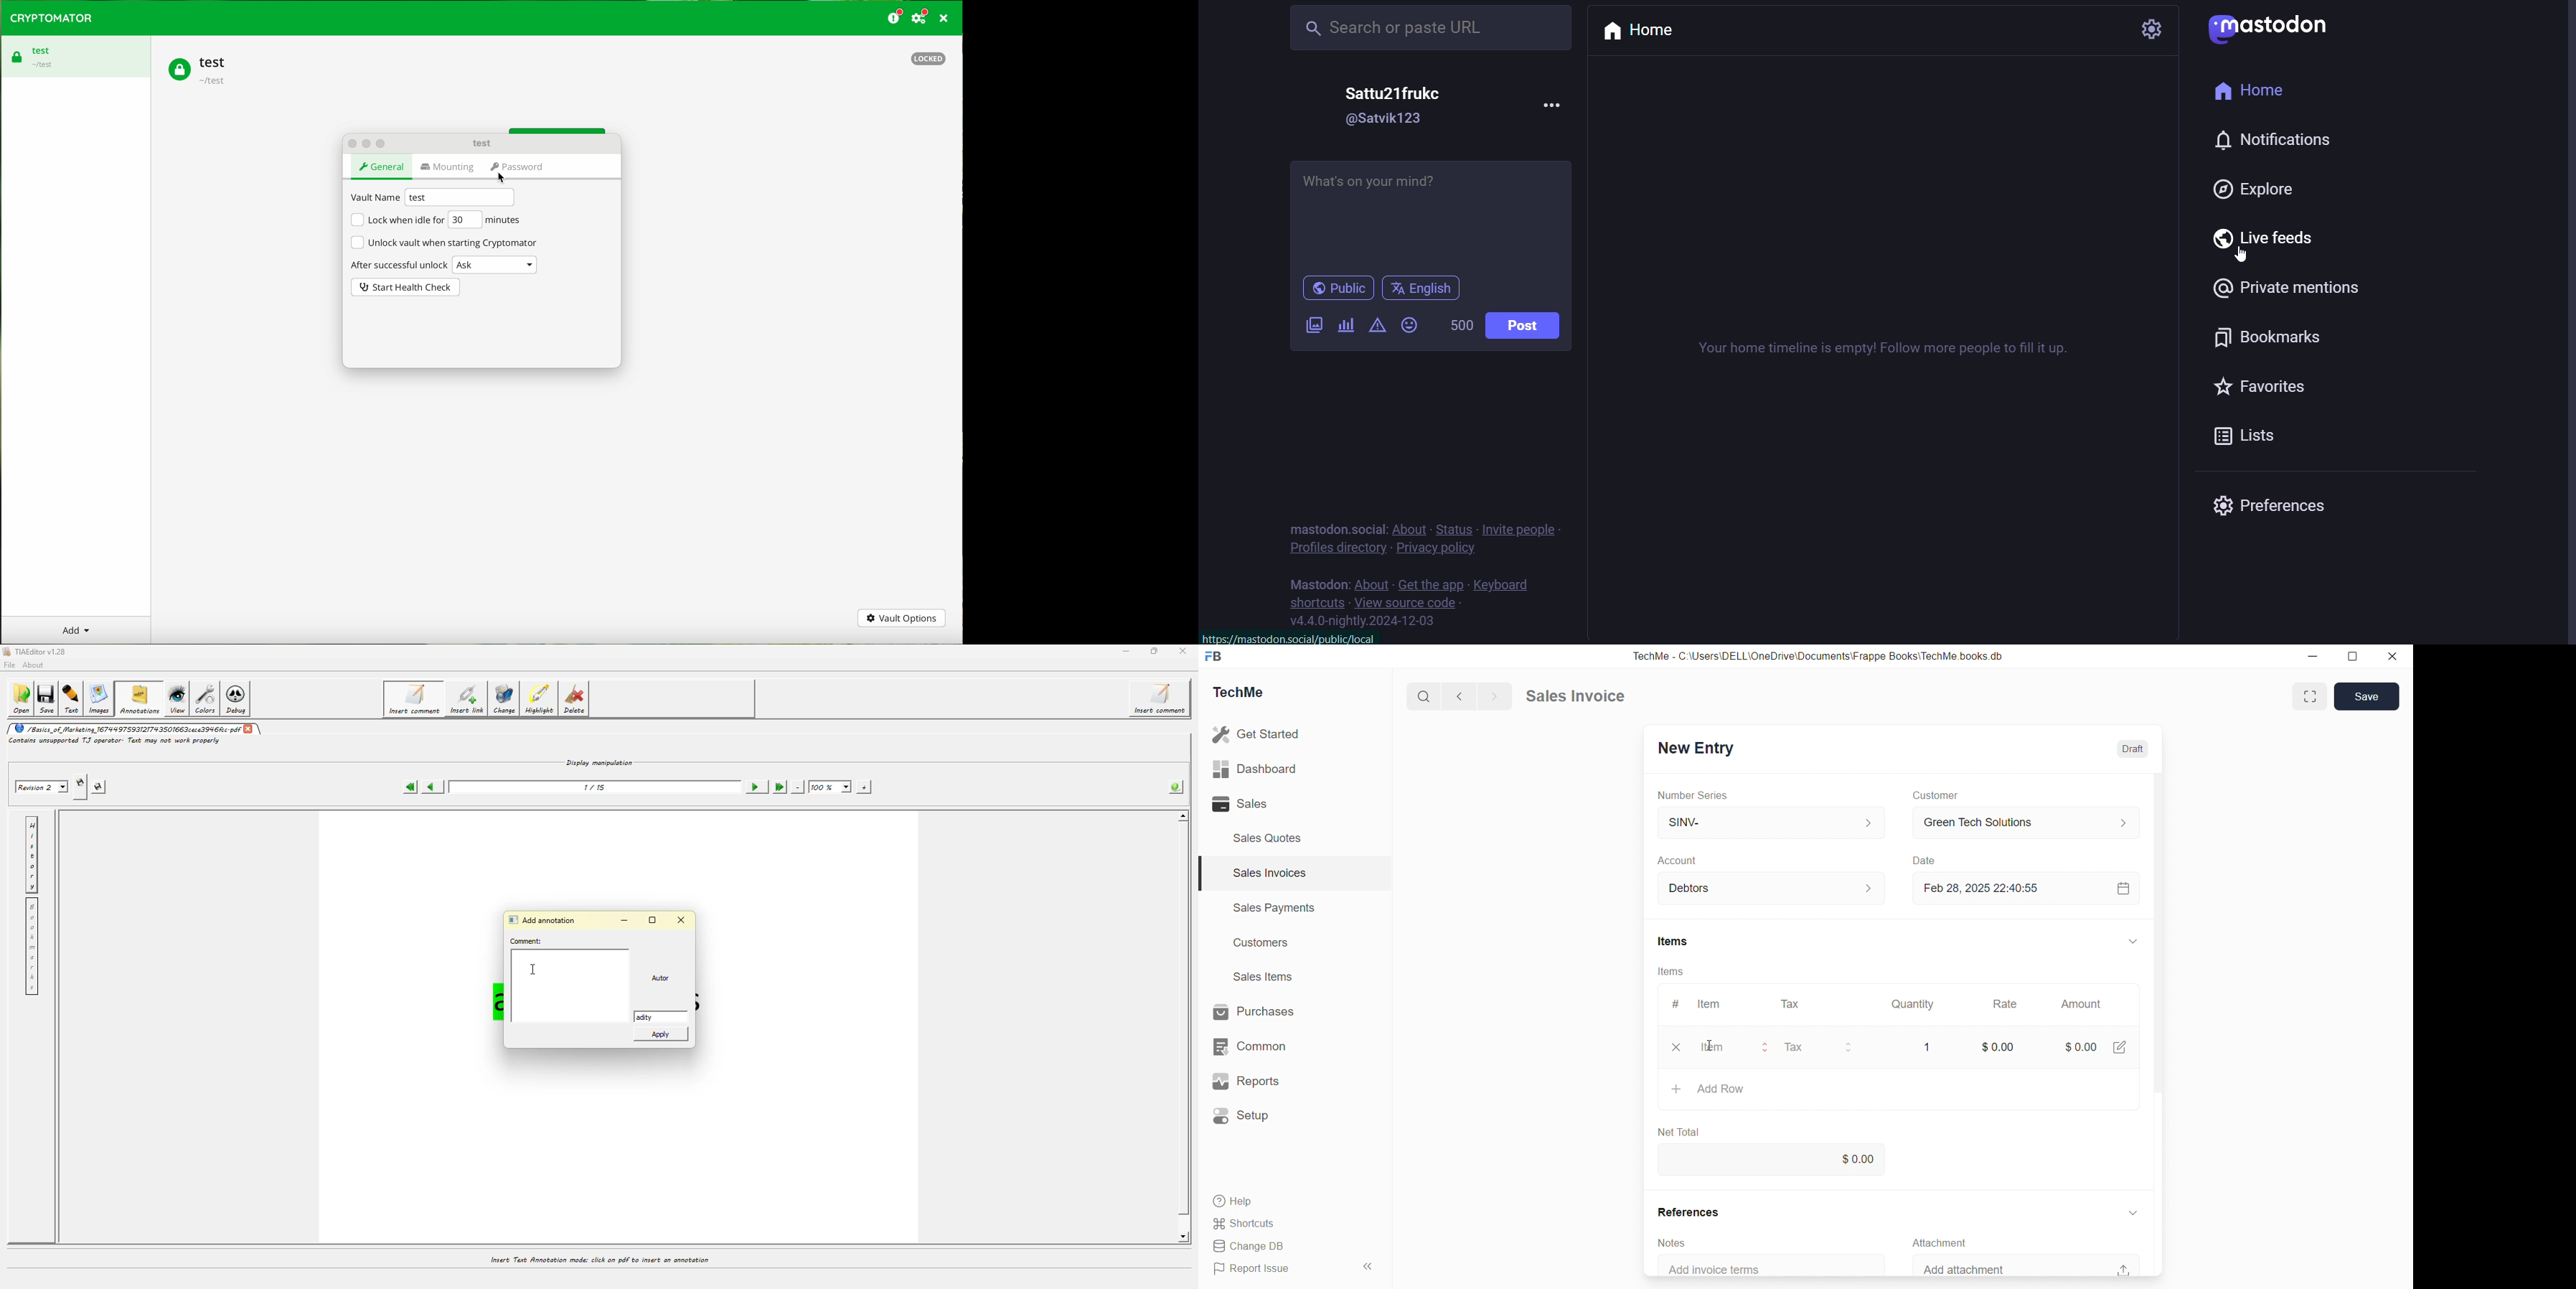  Describe the element at coordinates (1264, 976) in the screenshot. I see `Sales items` at that location.